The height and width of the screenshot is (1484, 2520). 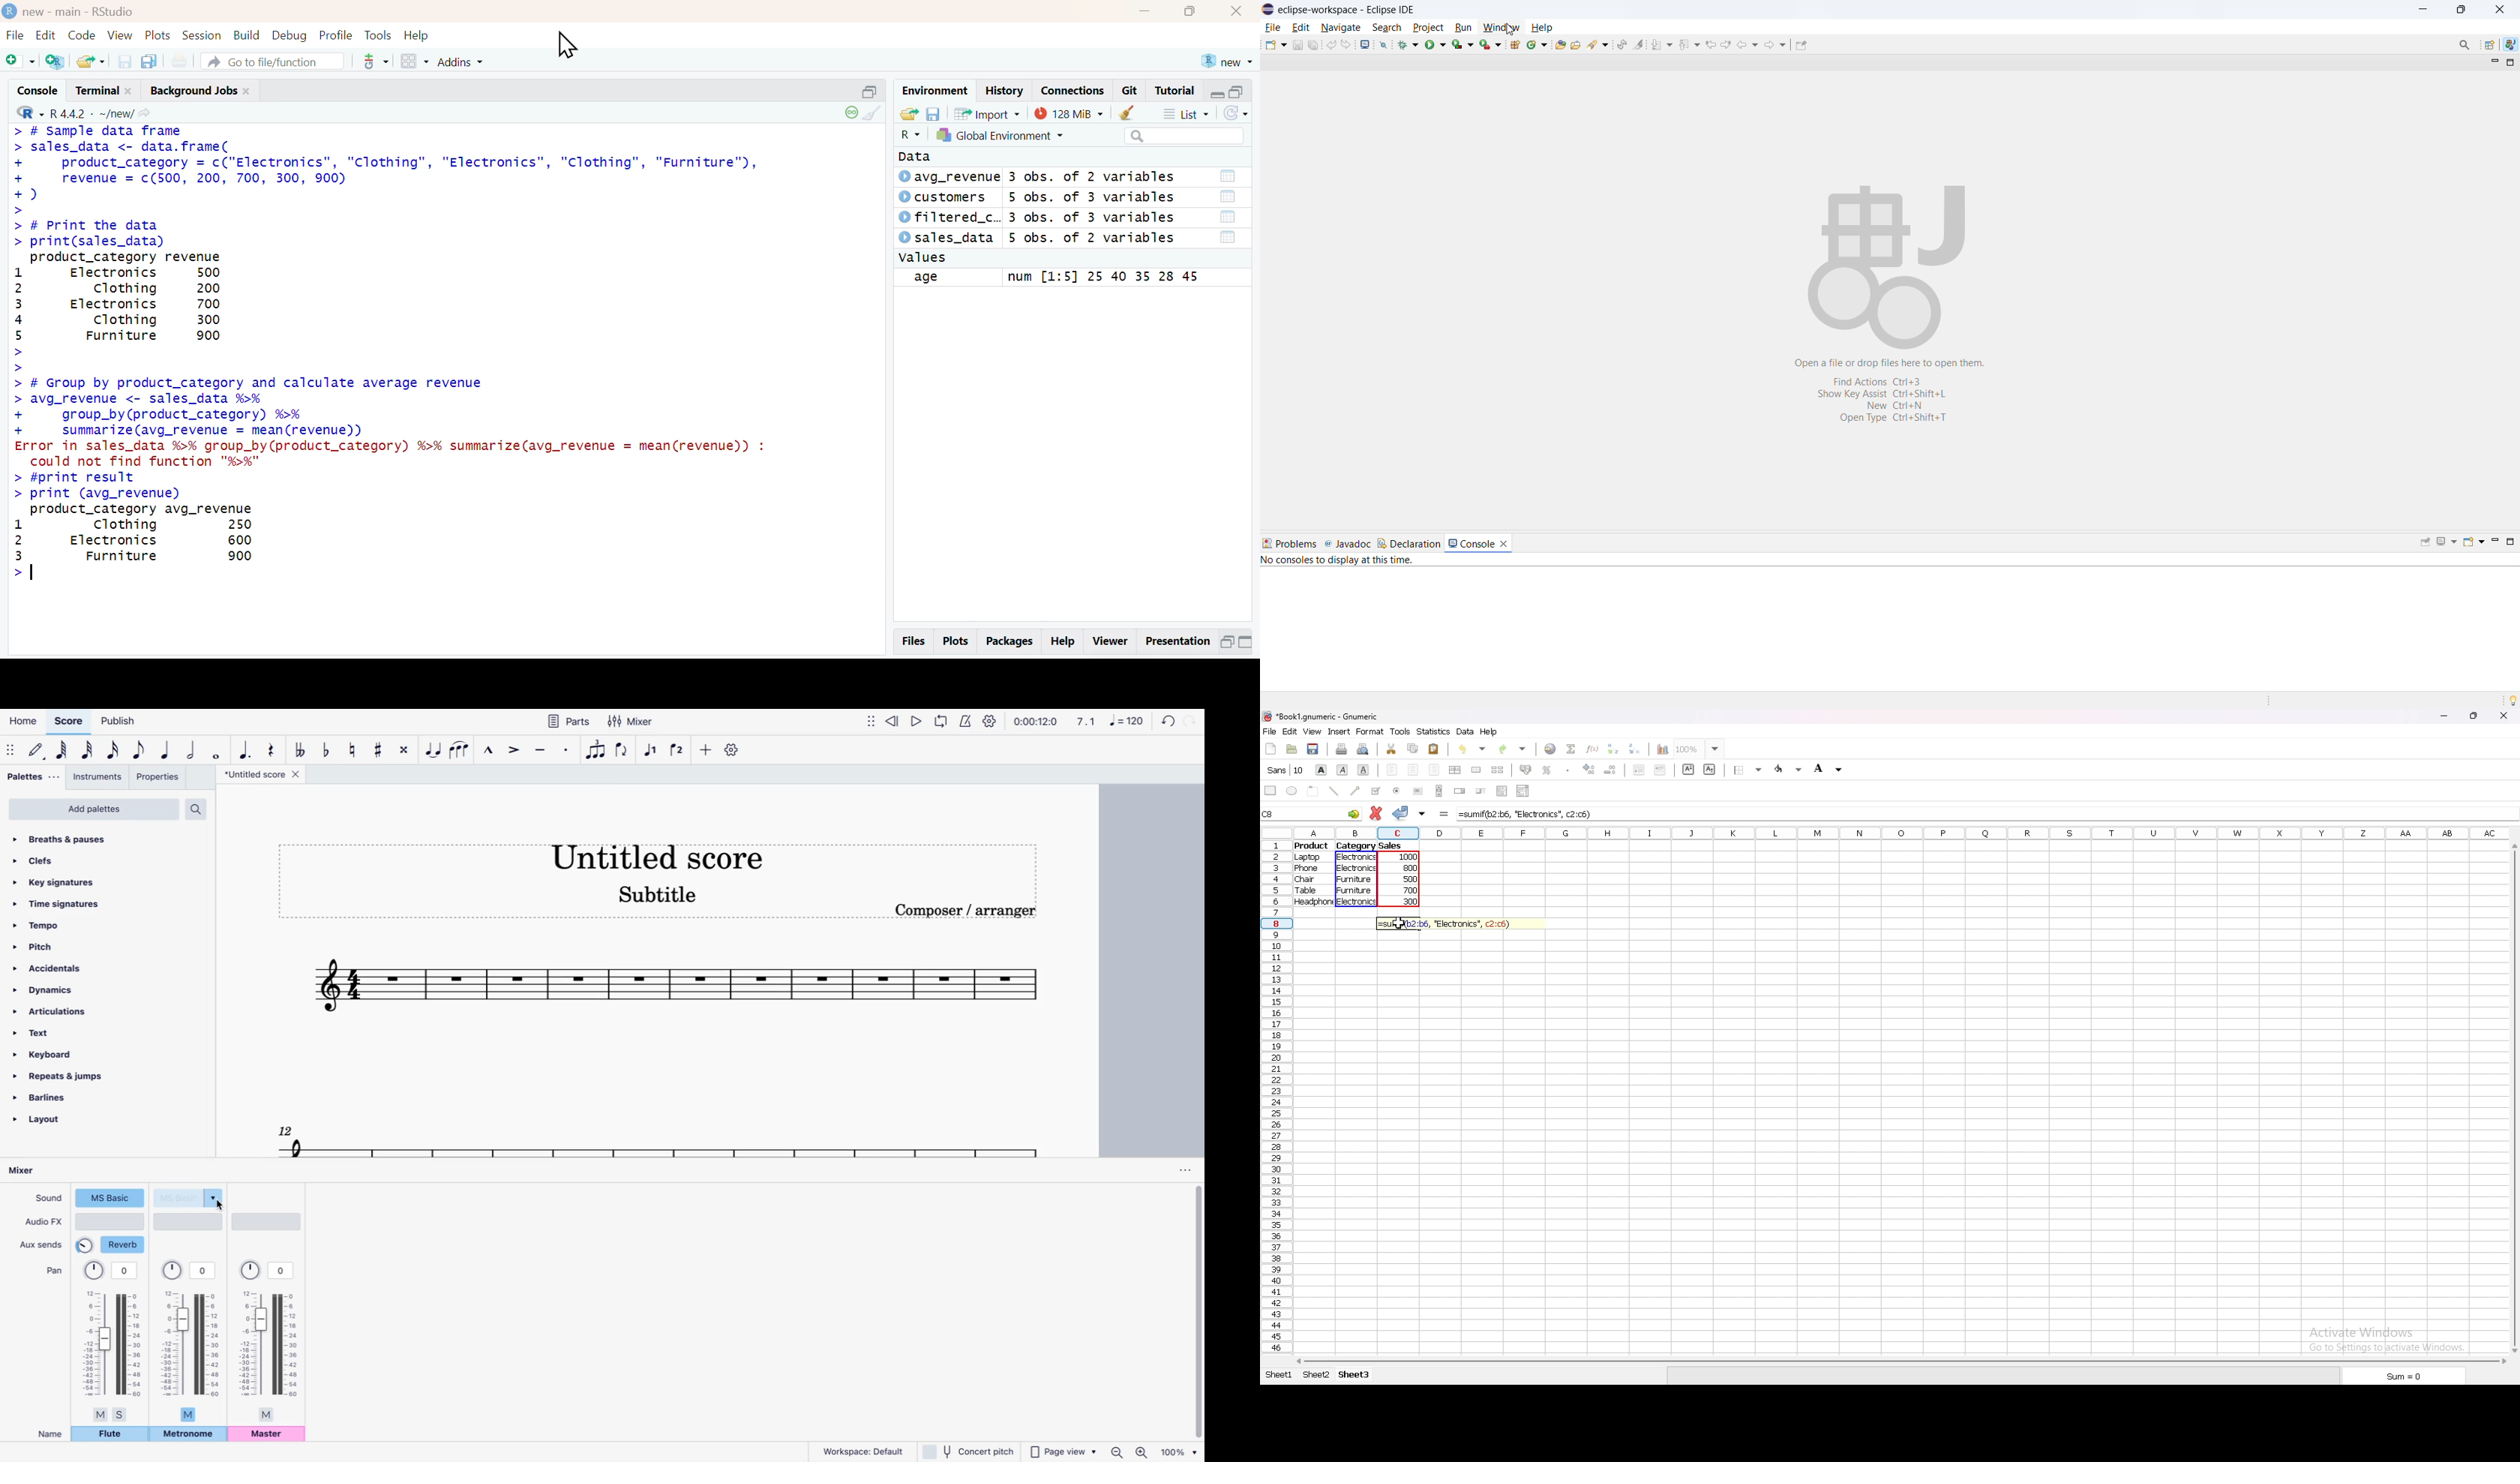 What do you see at coordinates (1413, 891) in the screenshot?
I see `700` at bounding box center [1413, 891].